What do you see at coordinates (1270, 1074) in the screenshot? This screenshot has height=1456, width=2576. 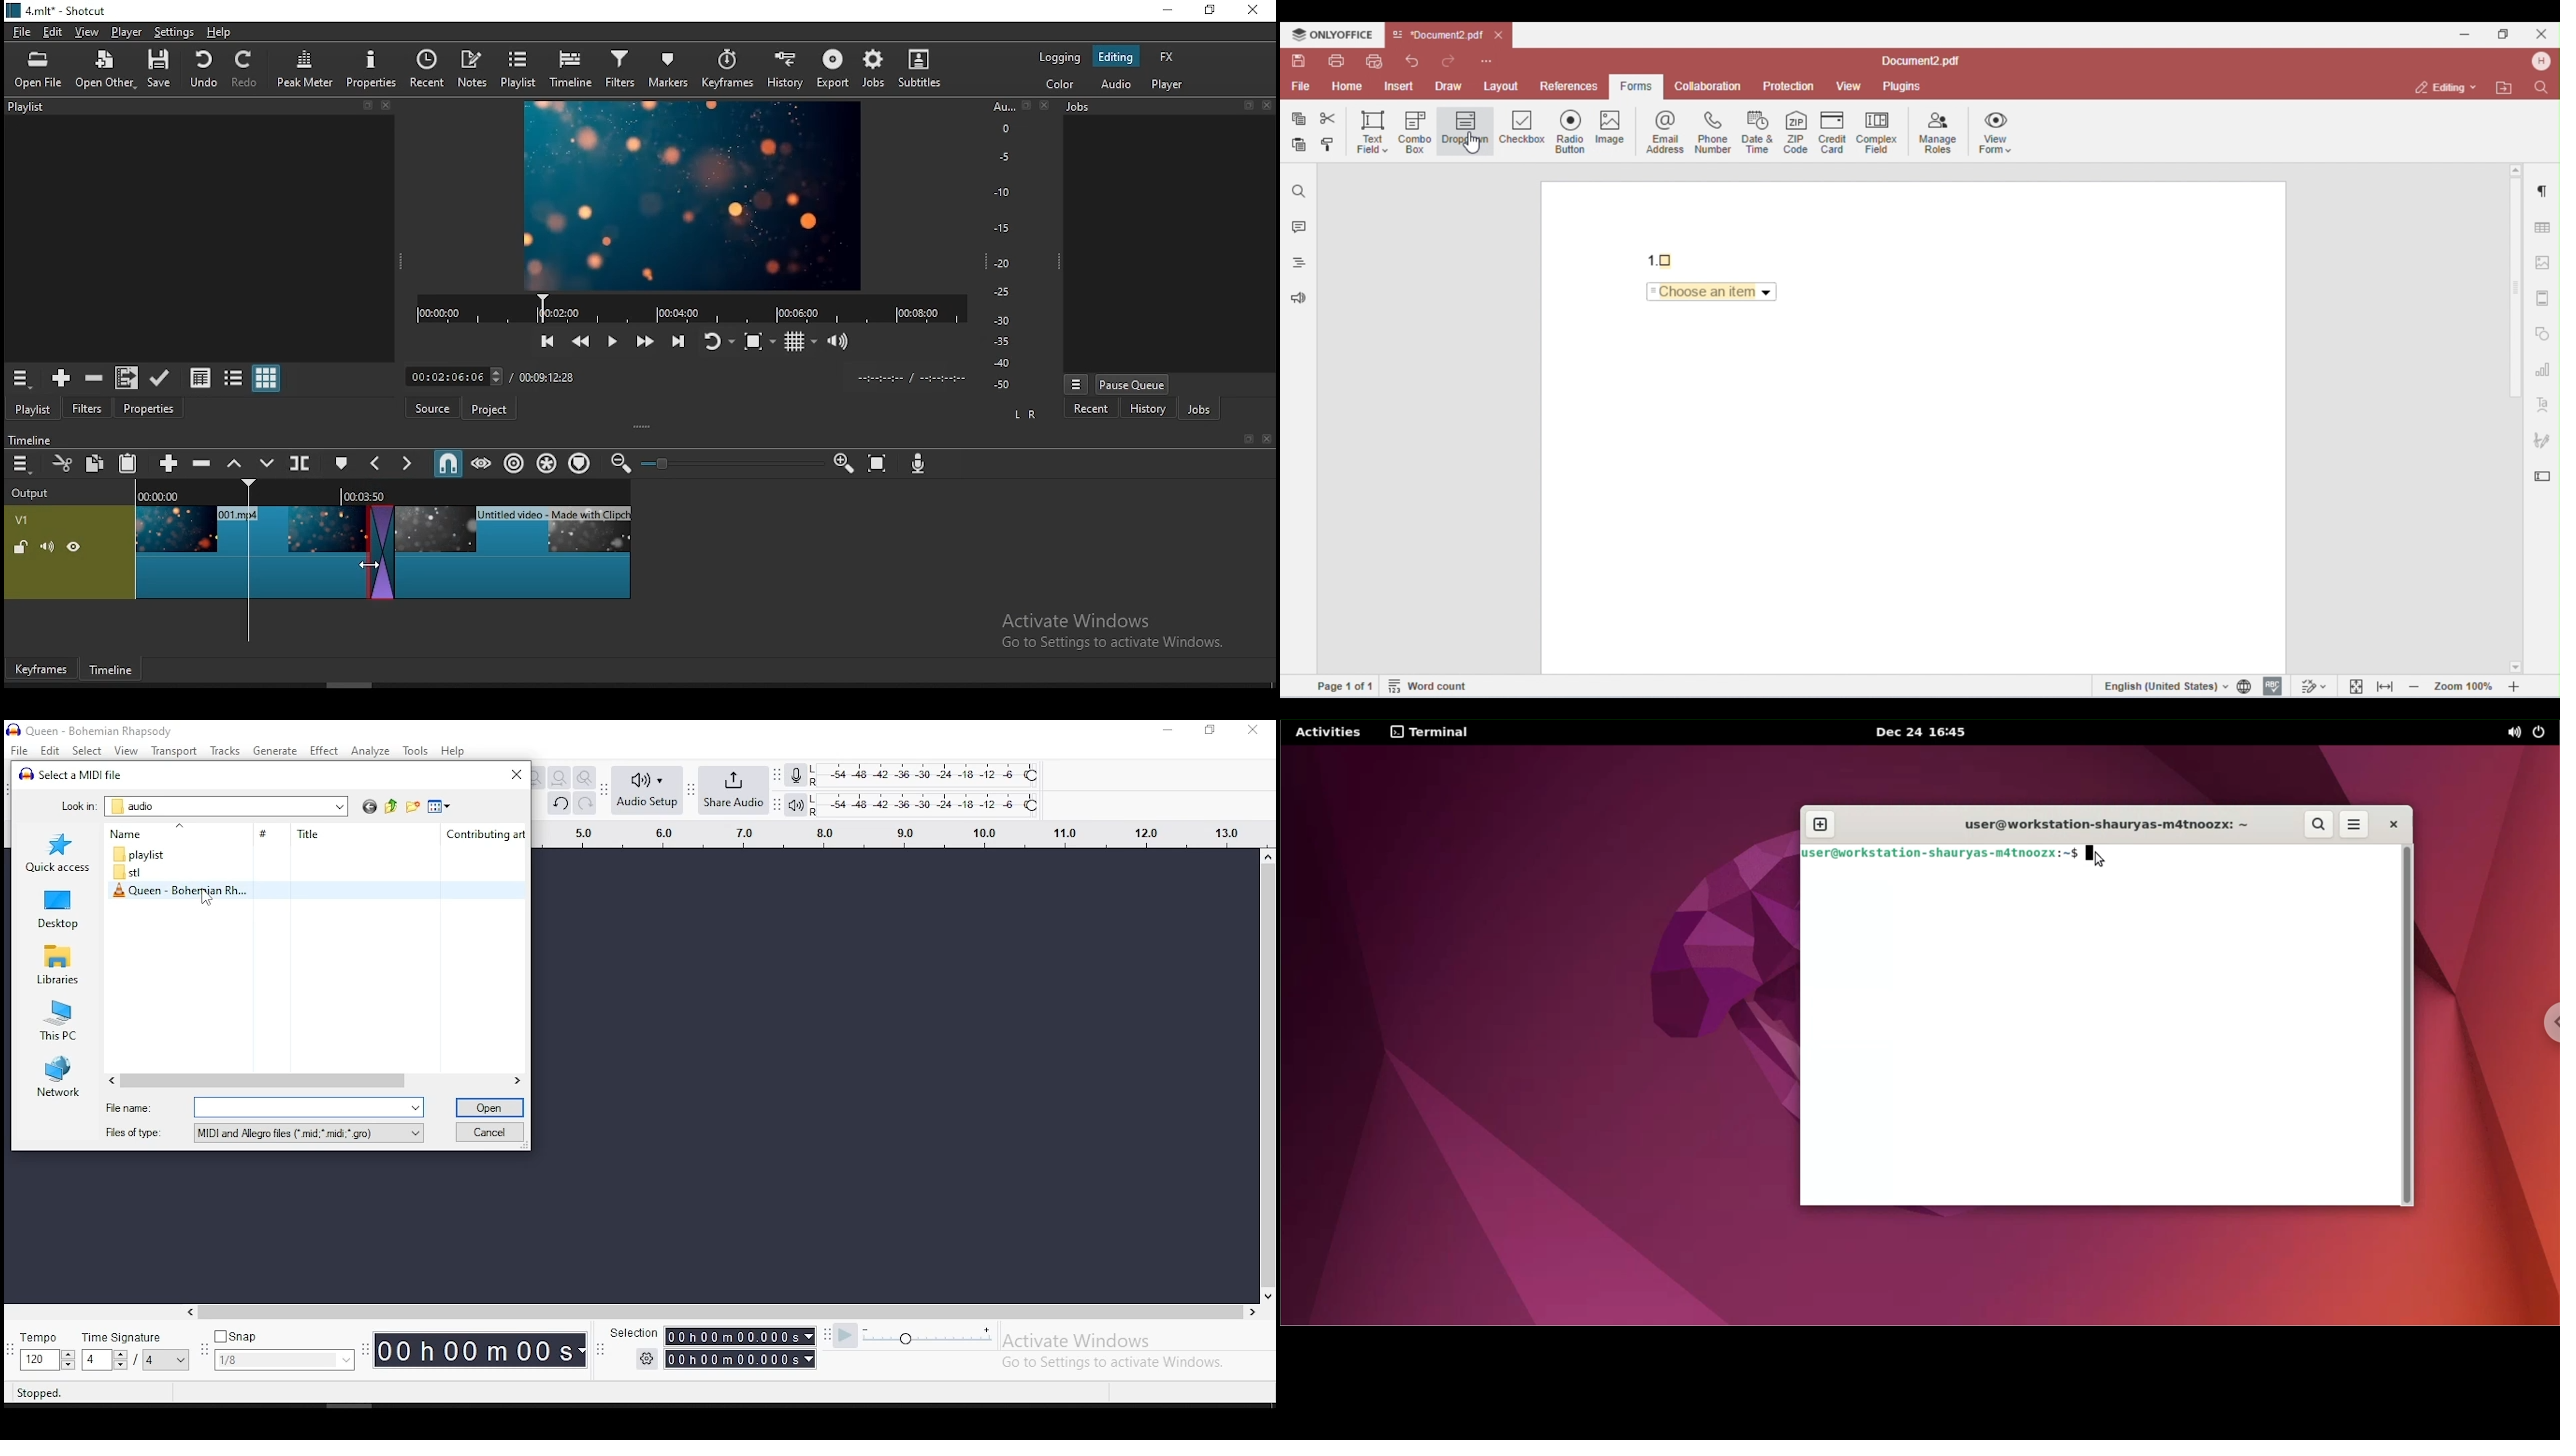 I see `scroll bar` at bounding box center [1270, 1074].